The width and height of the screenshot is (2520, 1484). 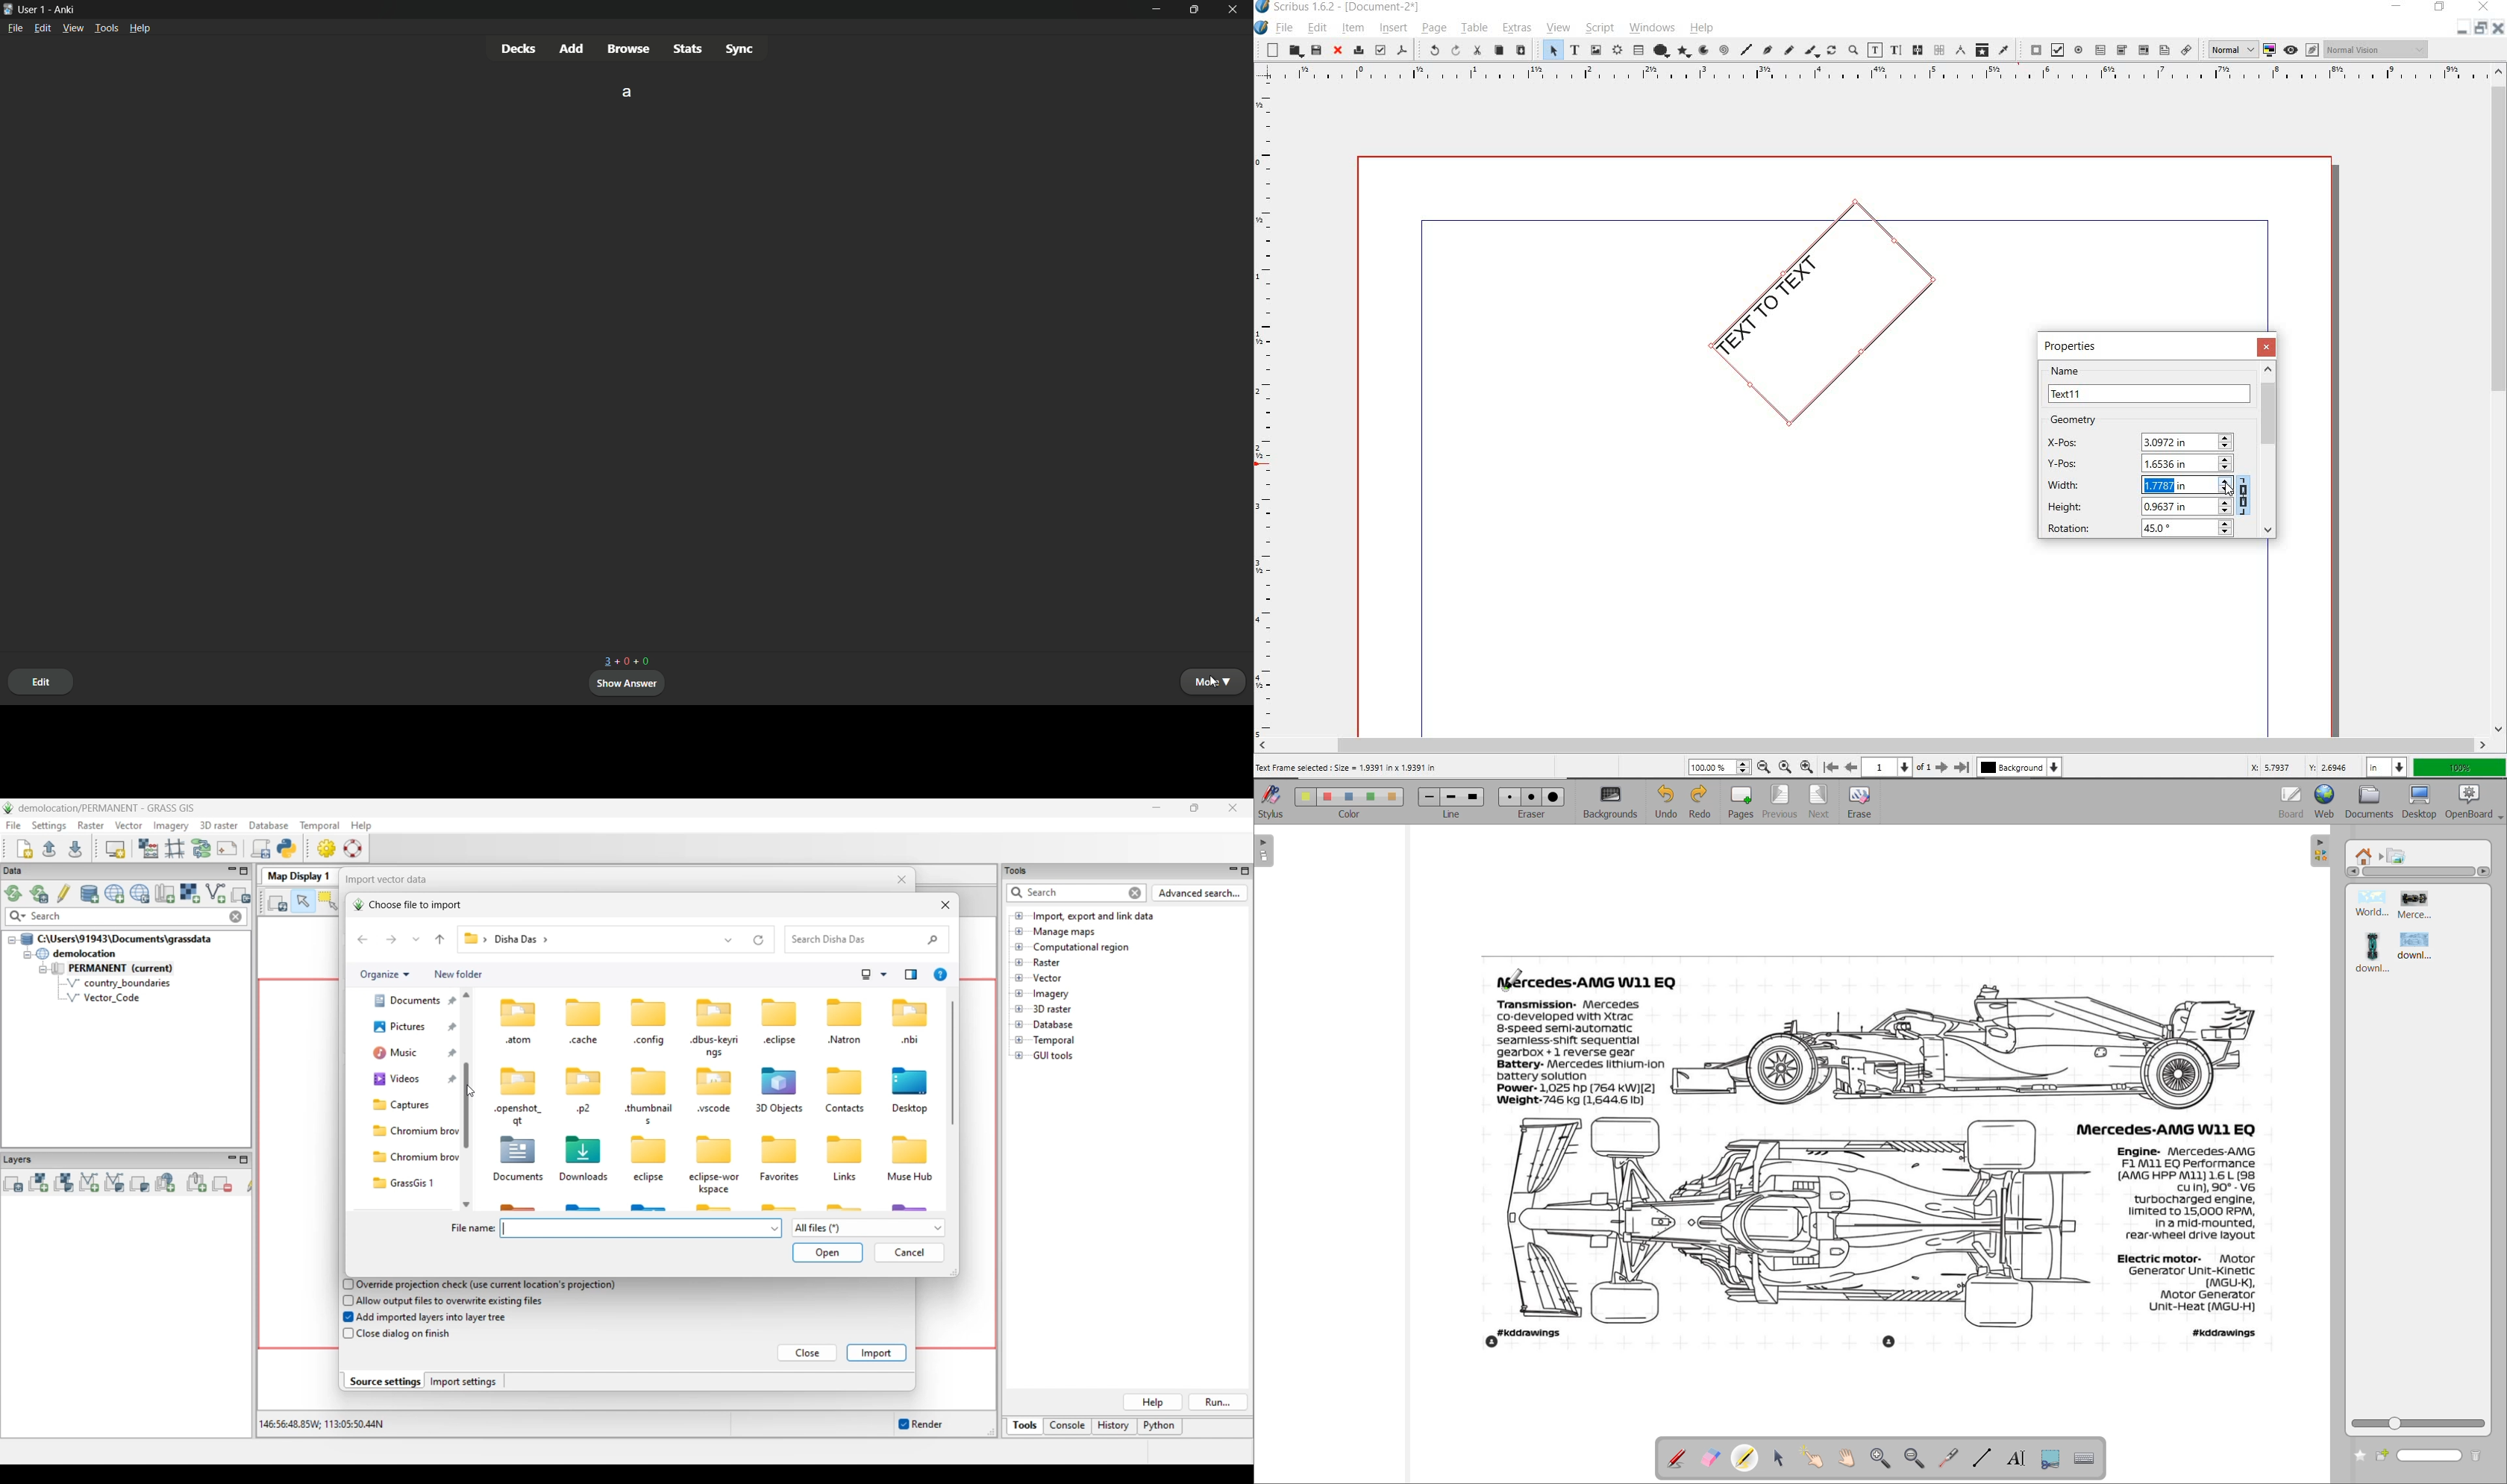 What do you see at coordinates (1357, 51) in the screenshot?
I see `print` at bounding box center [1357, 51].